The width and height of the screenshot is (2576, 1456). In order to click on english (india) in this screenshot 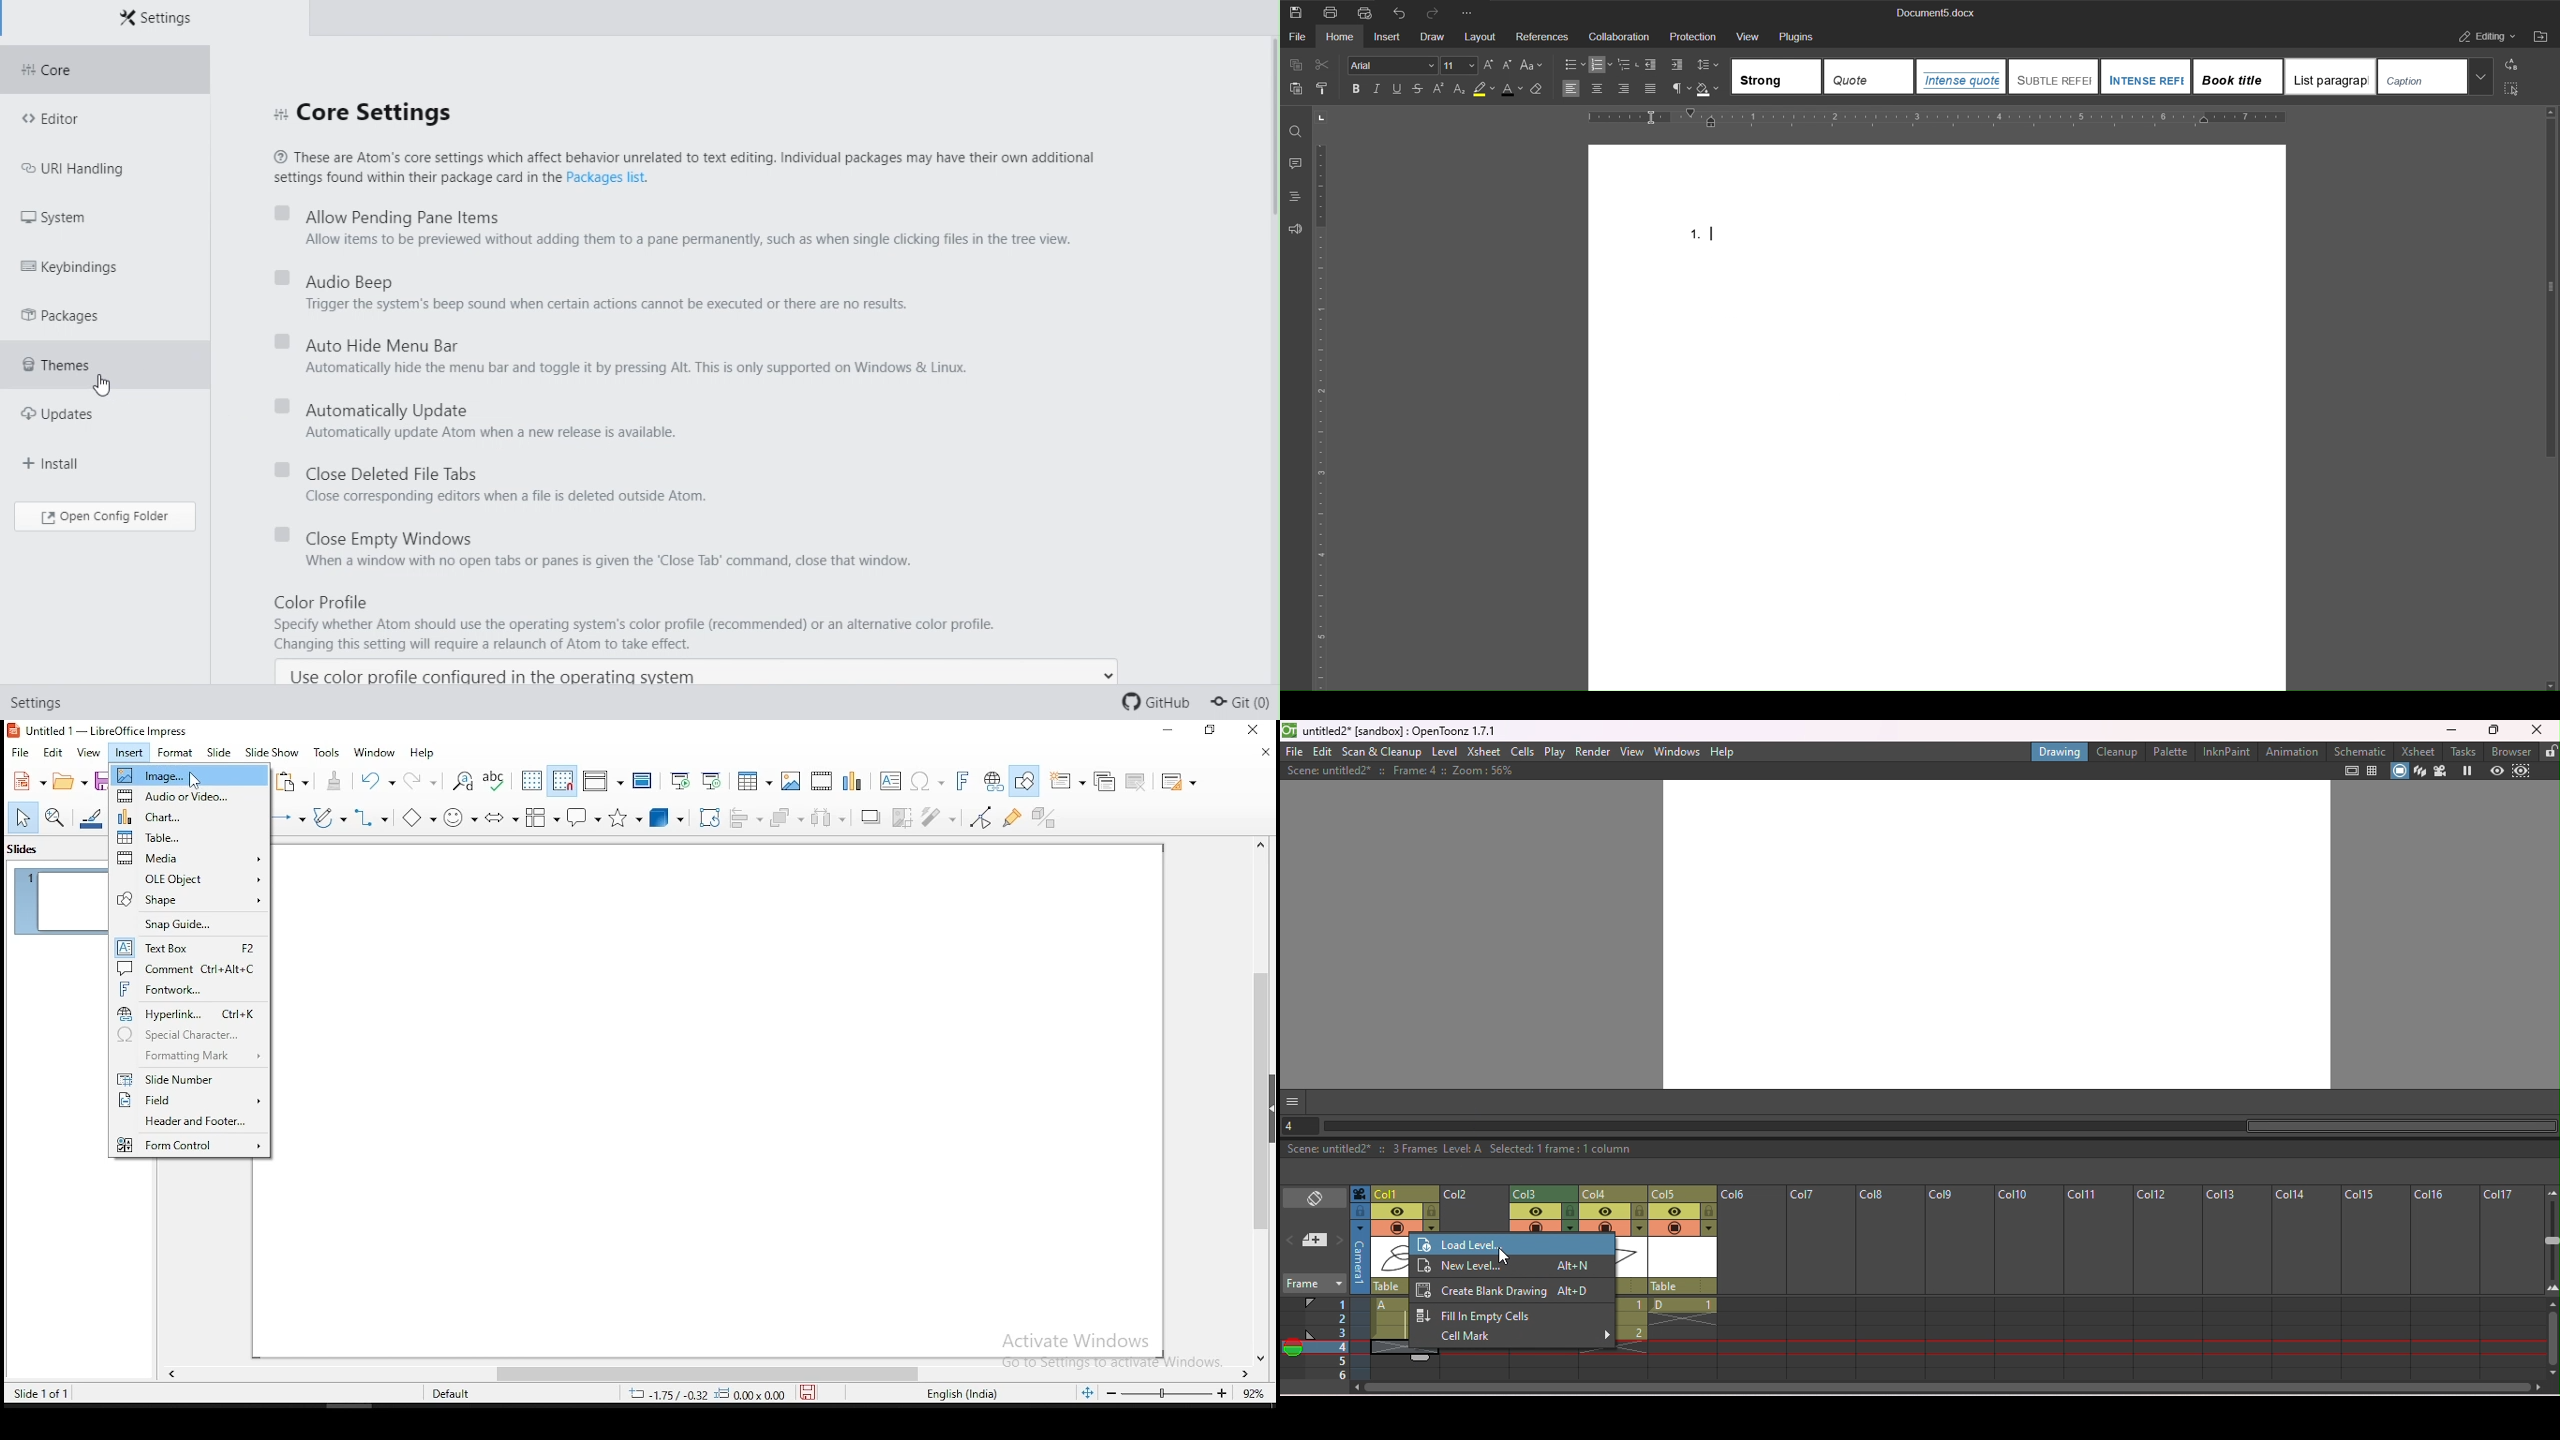, I will do `click(971, 1395)`.